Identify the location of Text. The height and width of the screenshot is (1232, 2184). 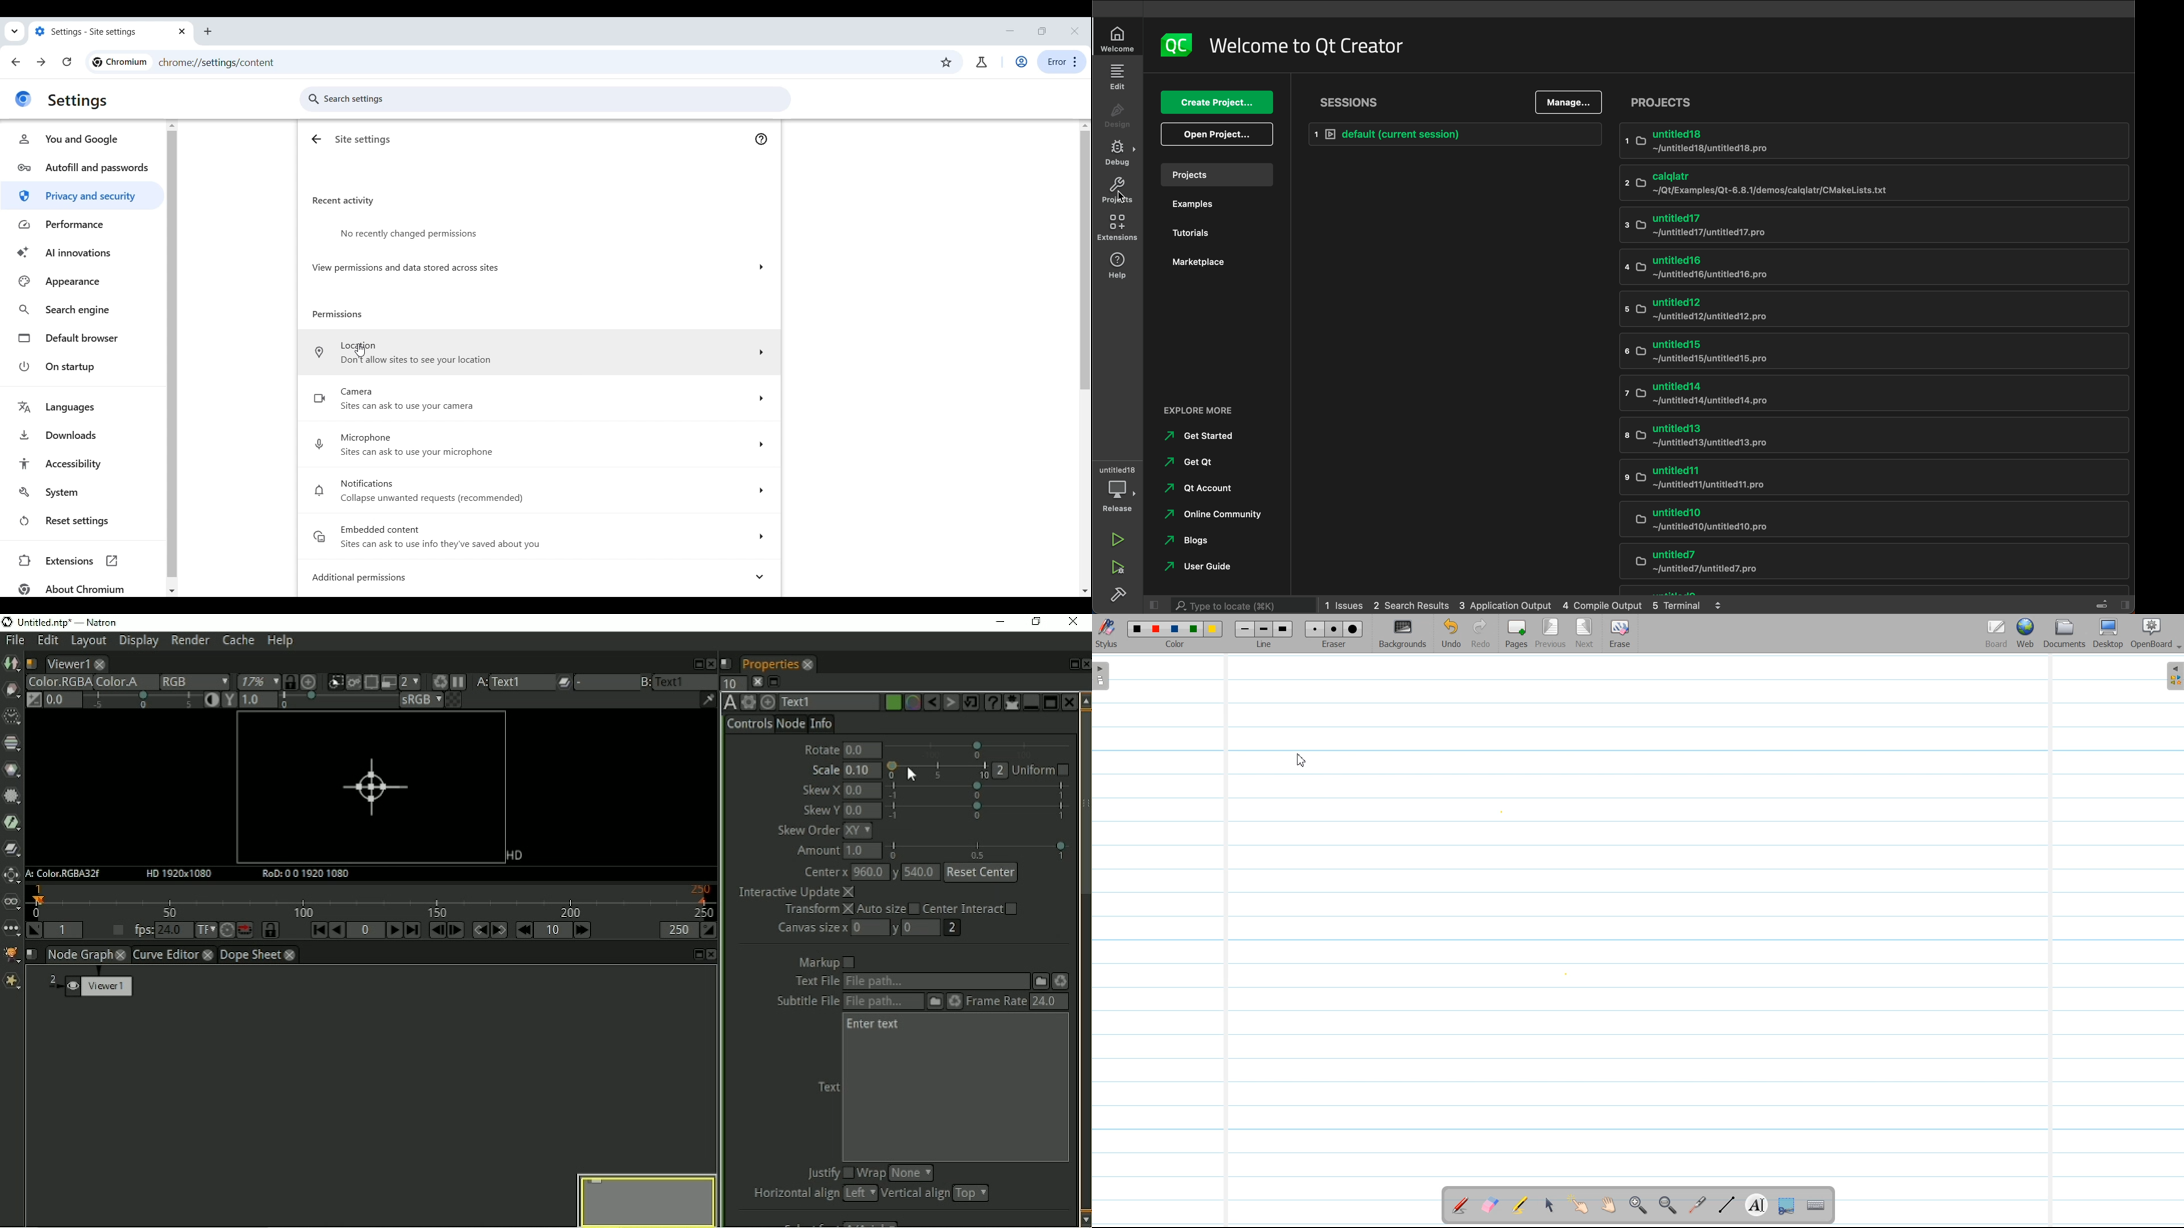
(814, 702).